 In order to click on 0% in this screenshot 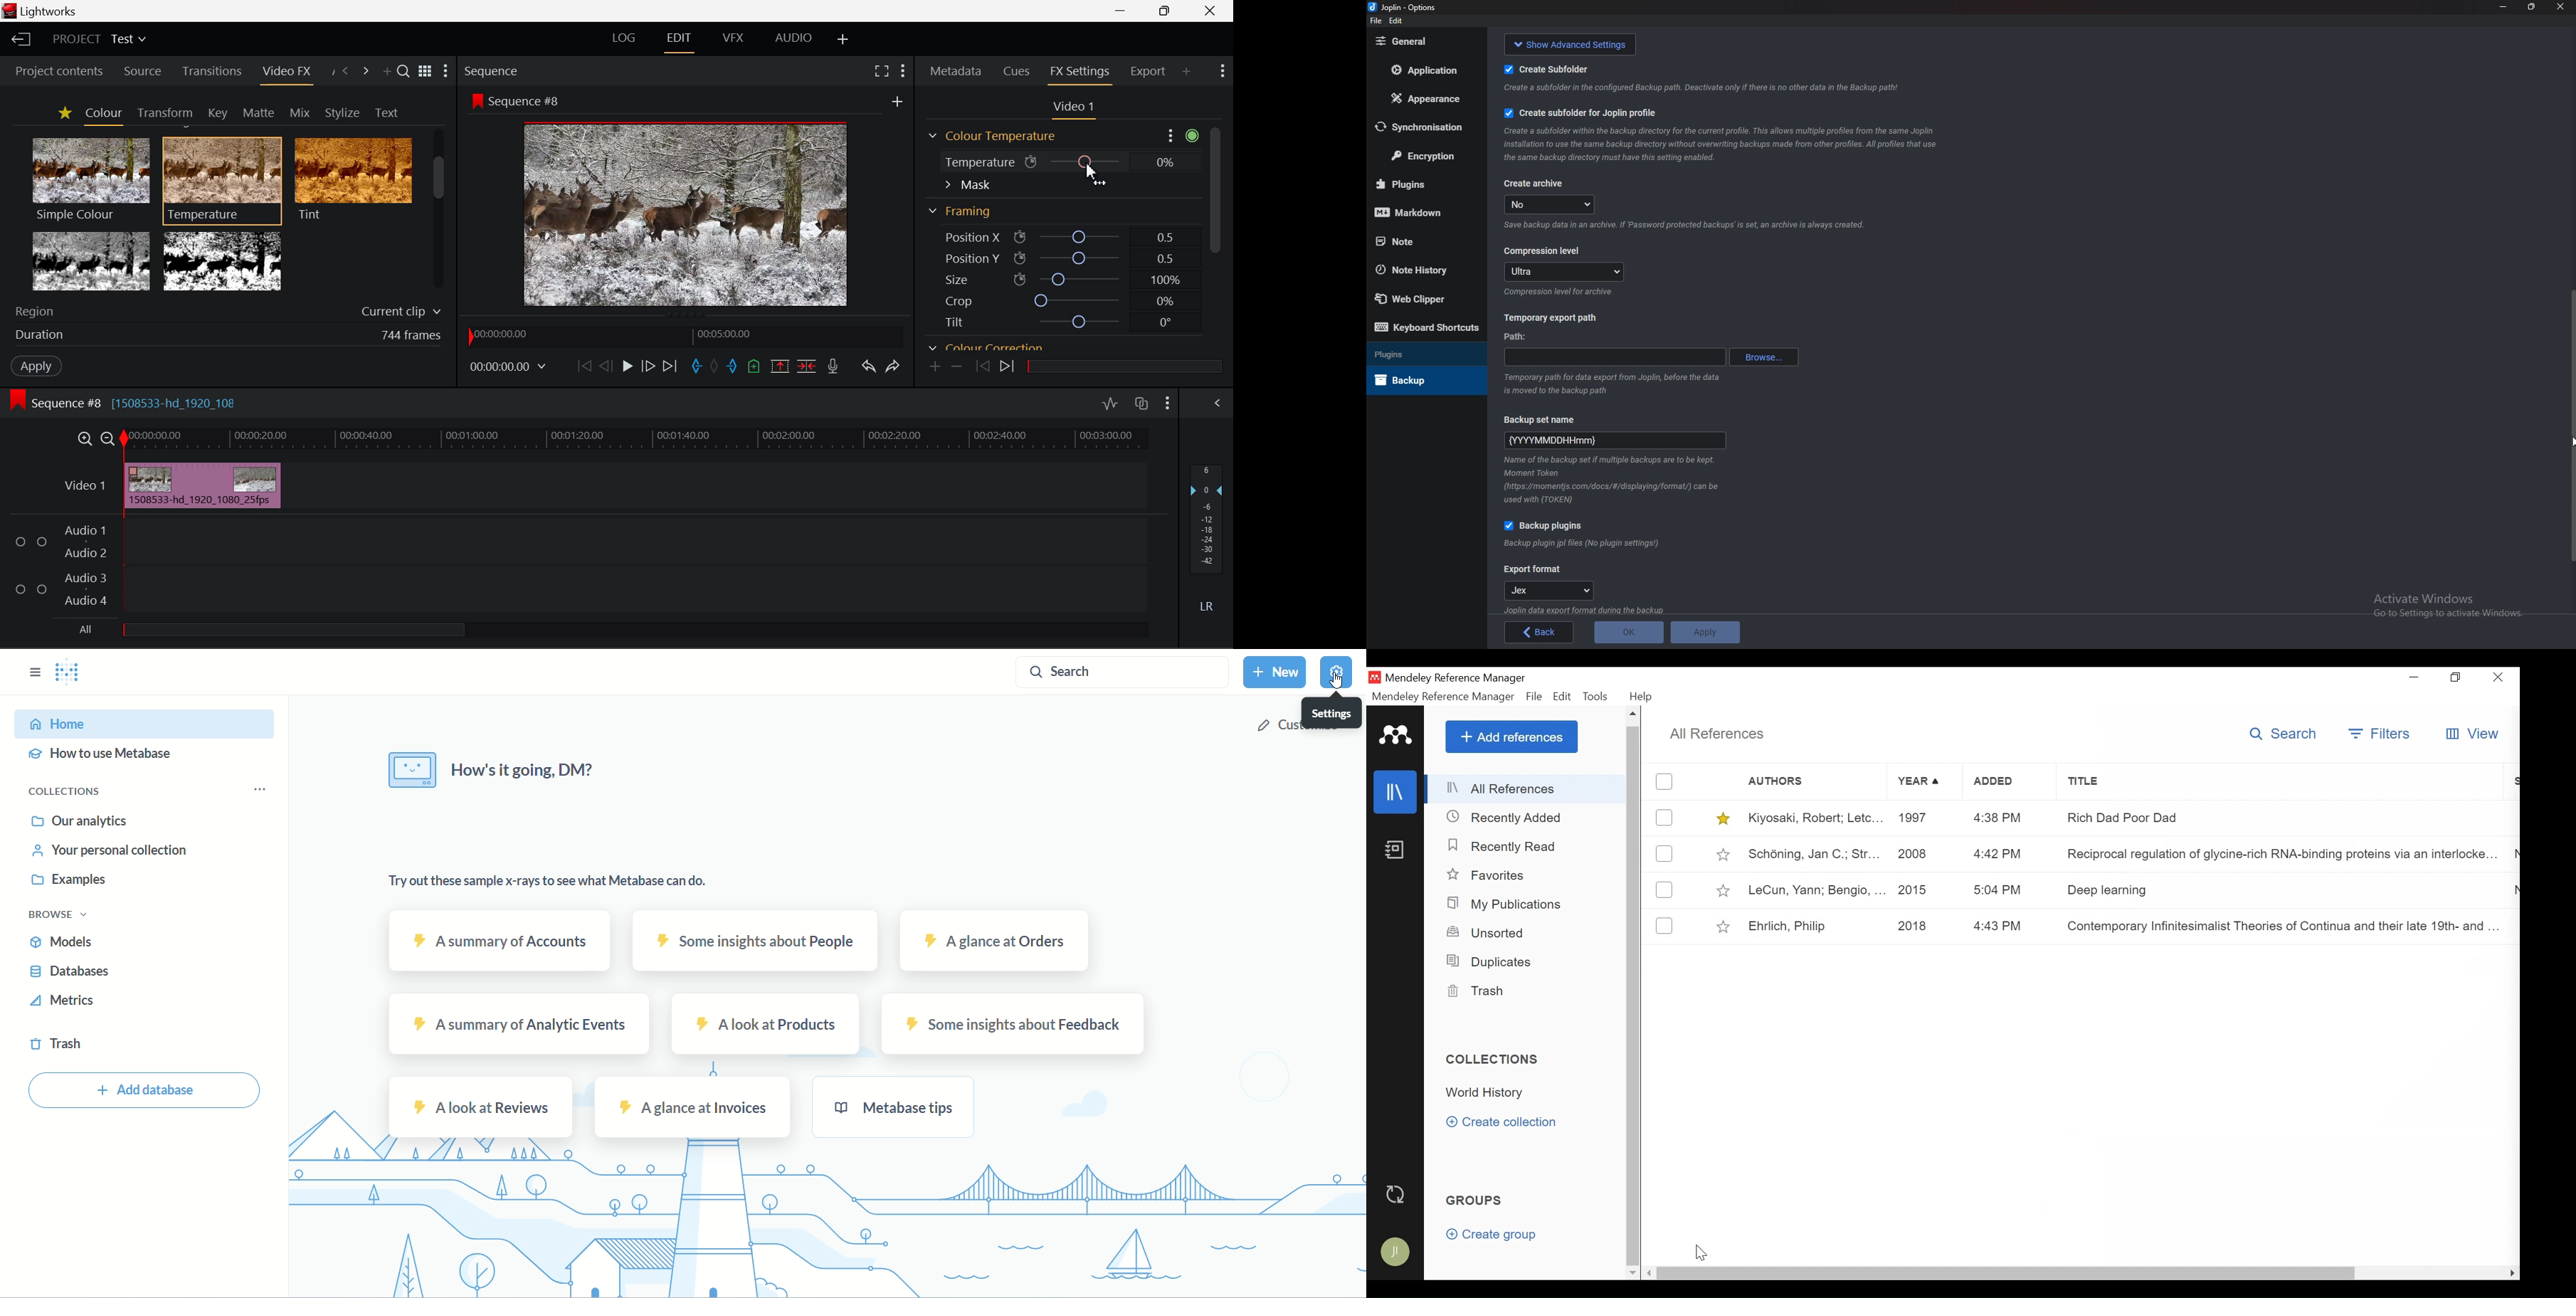, I will do `click(1164, 301)`.